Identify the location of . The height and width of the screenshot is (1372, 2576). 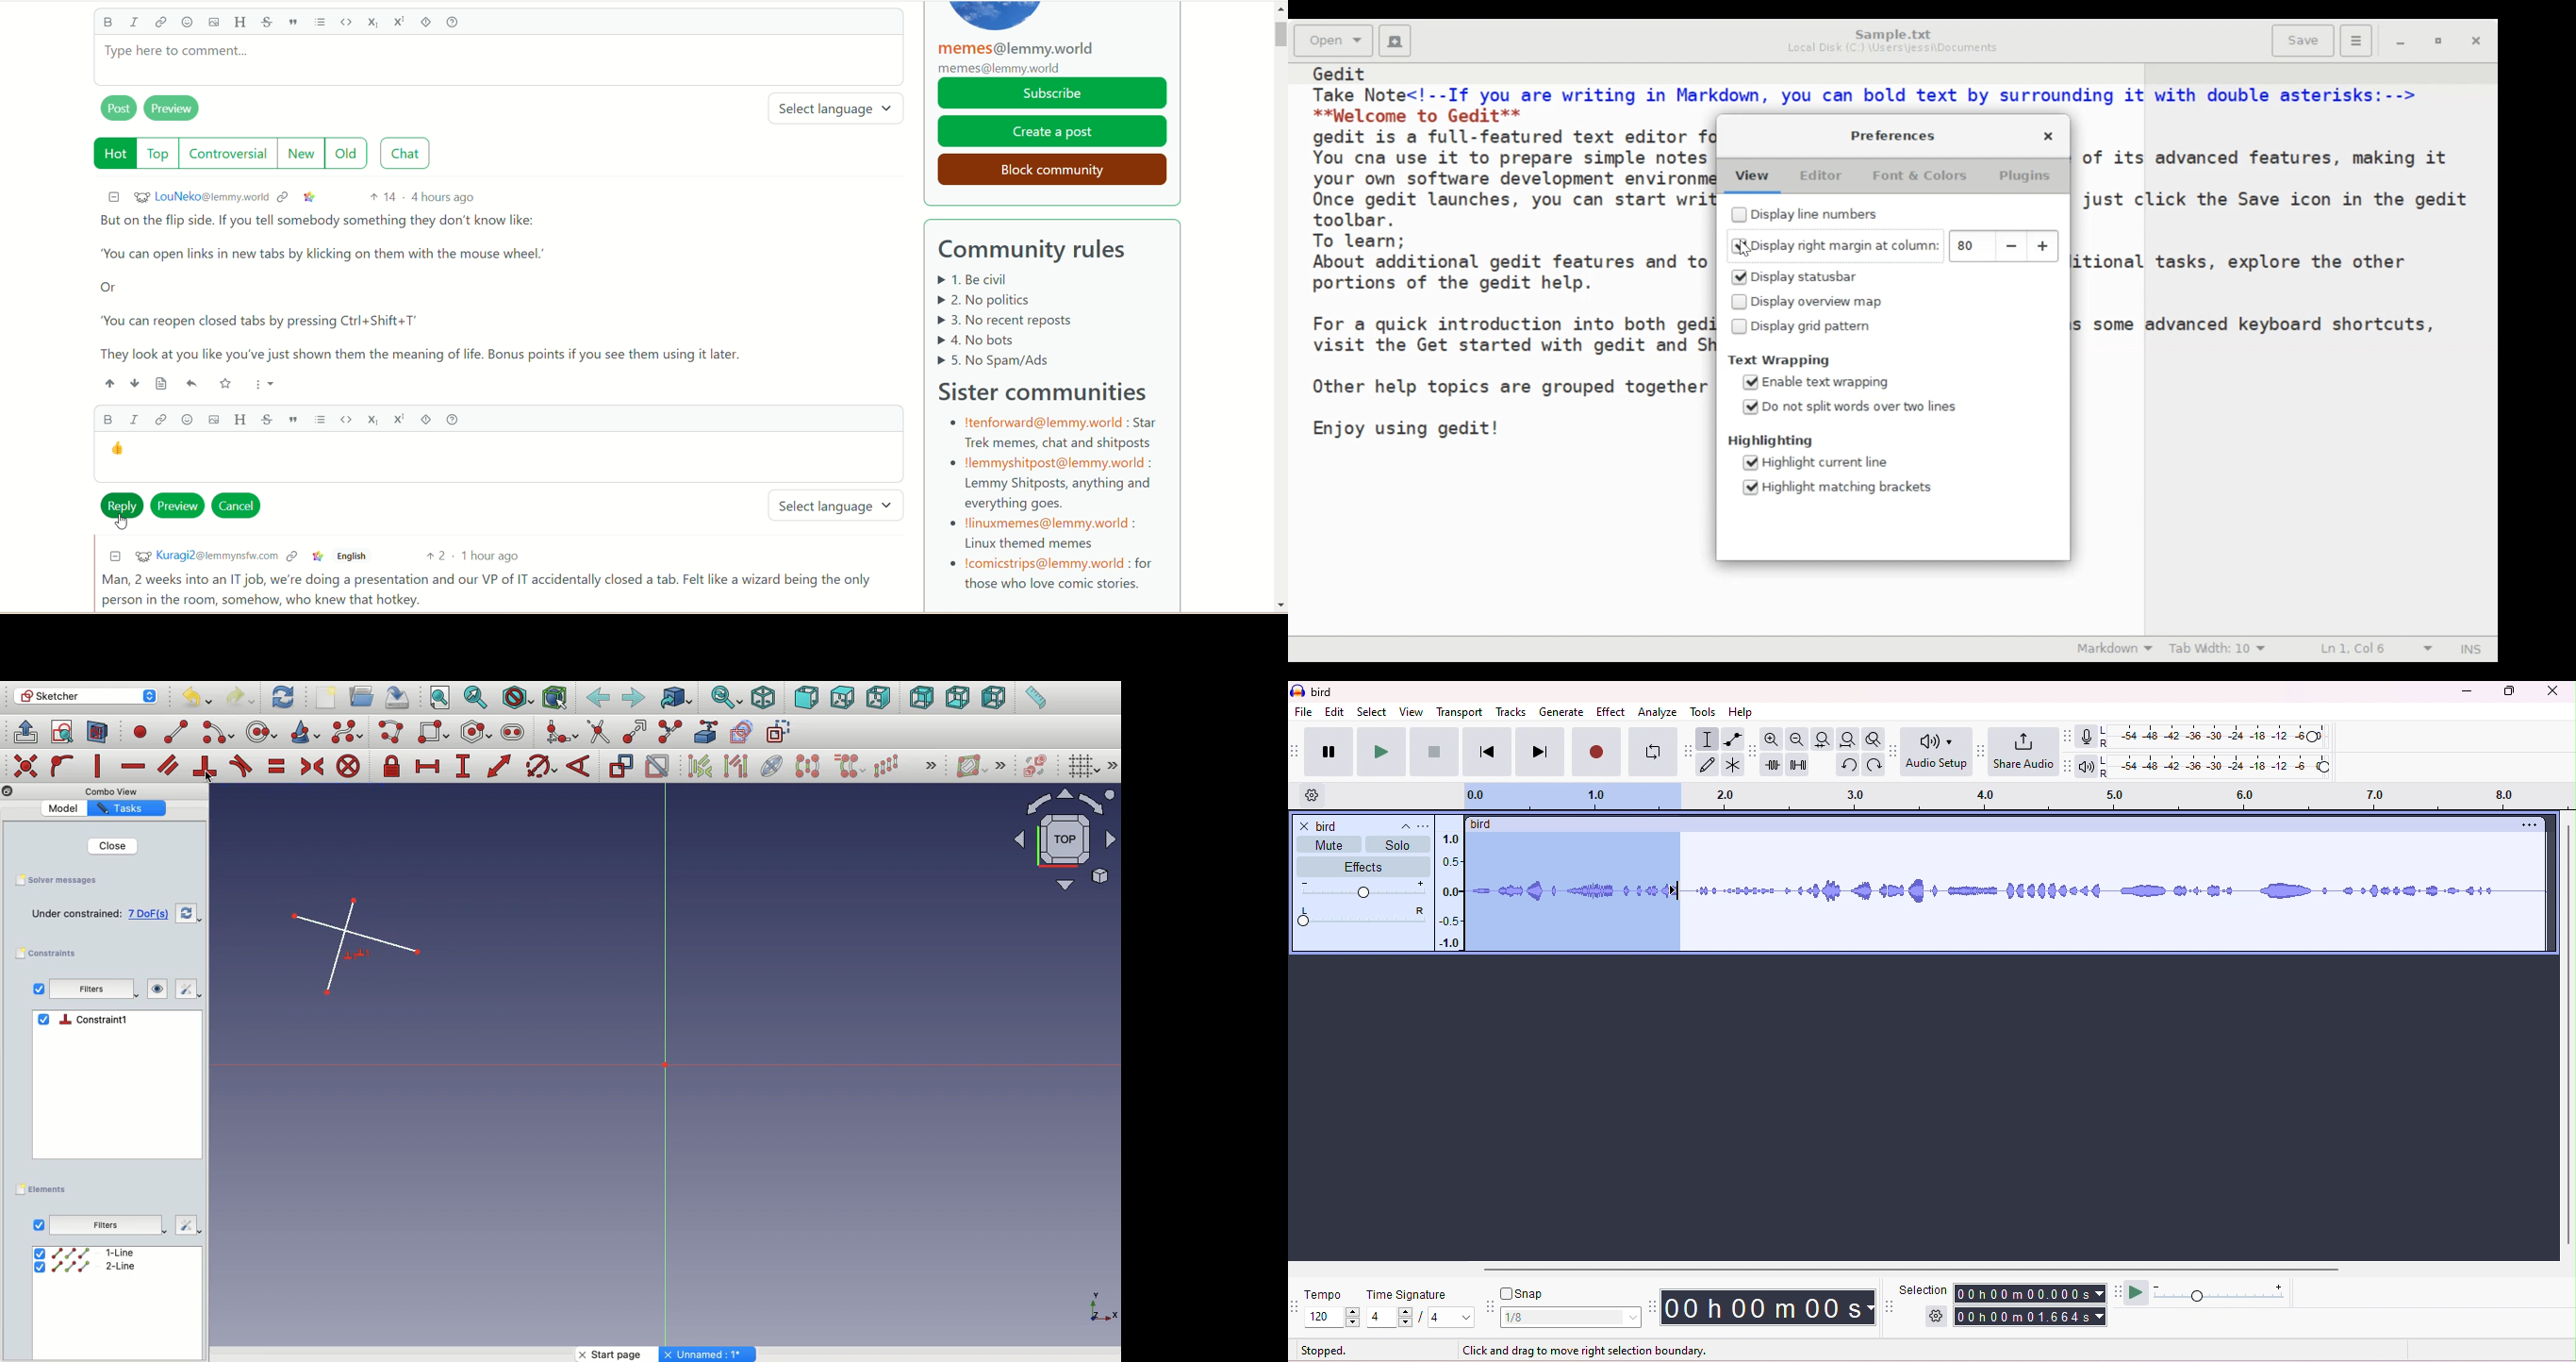
(113, 792).